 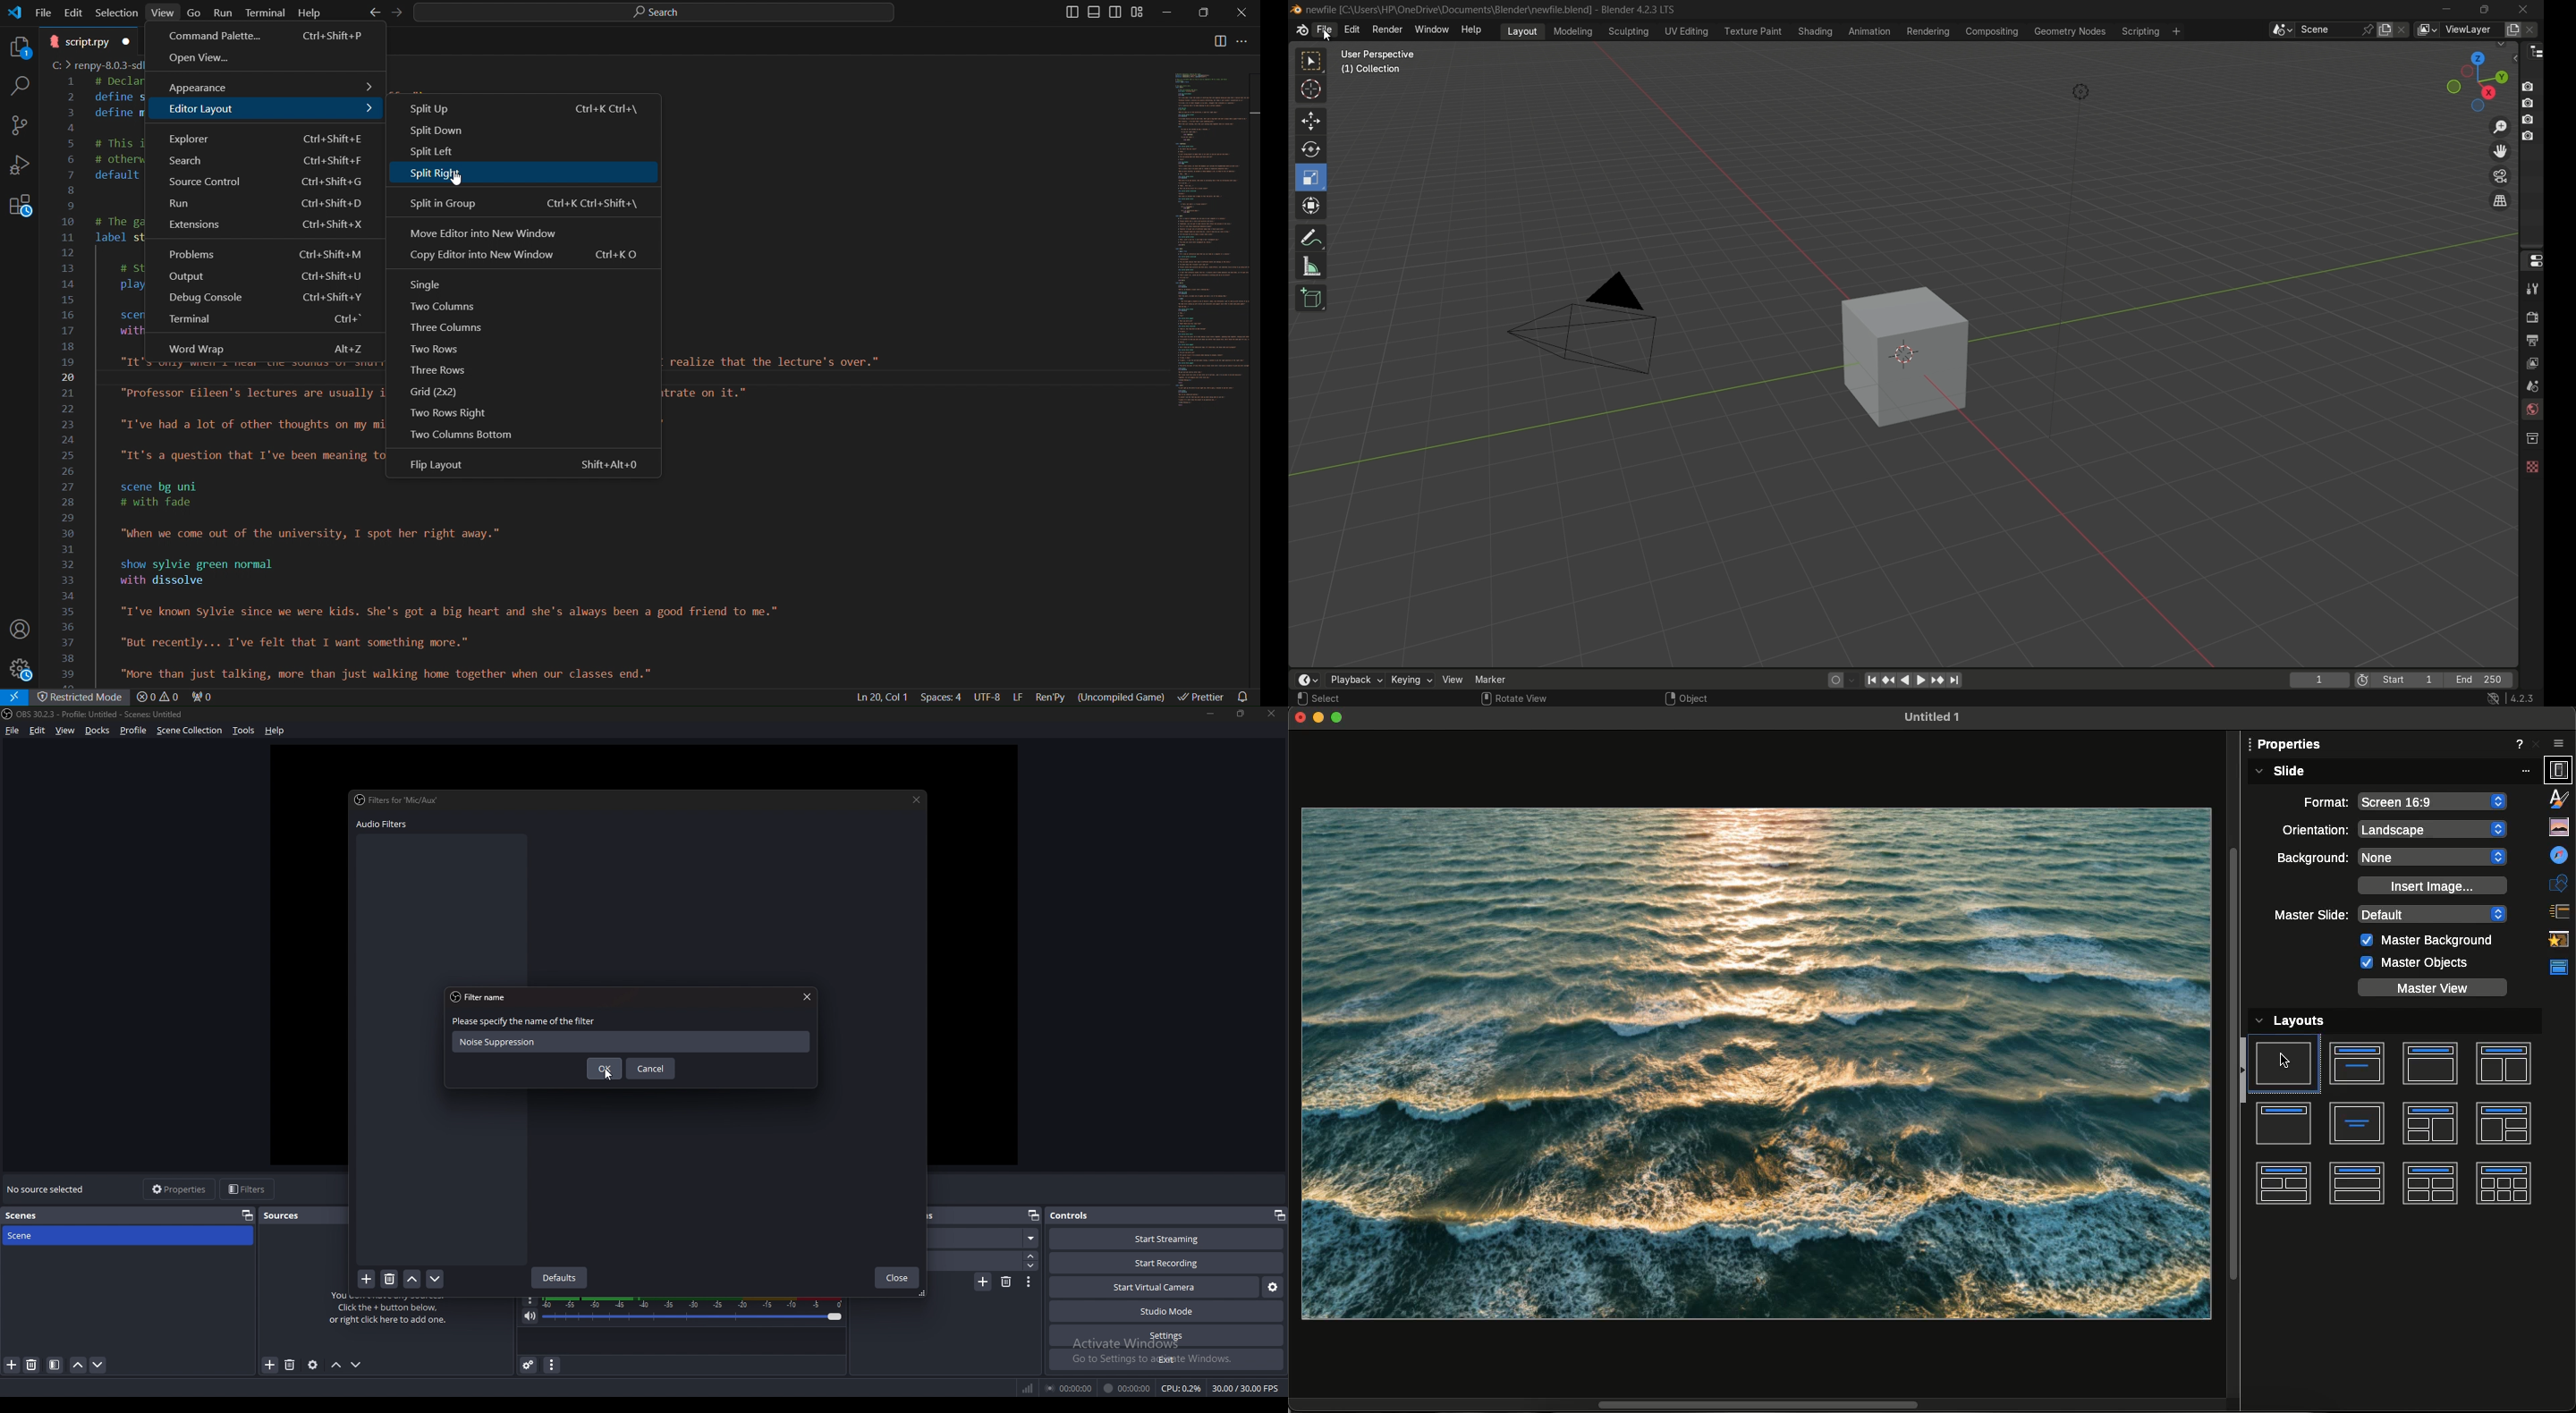 I want to click on start streaming, so click(x=1166, y=1240).